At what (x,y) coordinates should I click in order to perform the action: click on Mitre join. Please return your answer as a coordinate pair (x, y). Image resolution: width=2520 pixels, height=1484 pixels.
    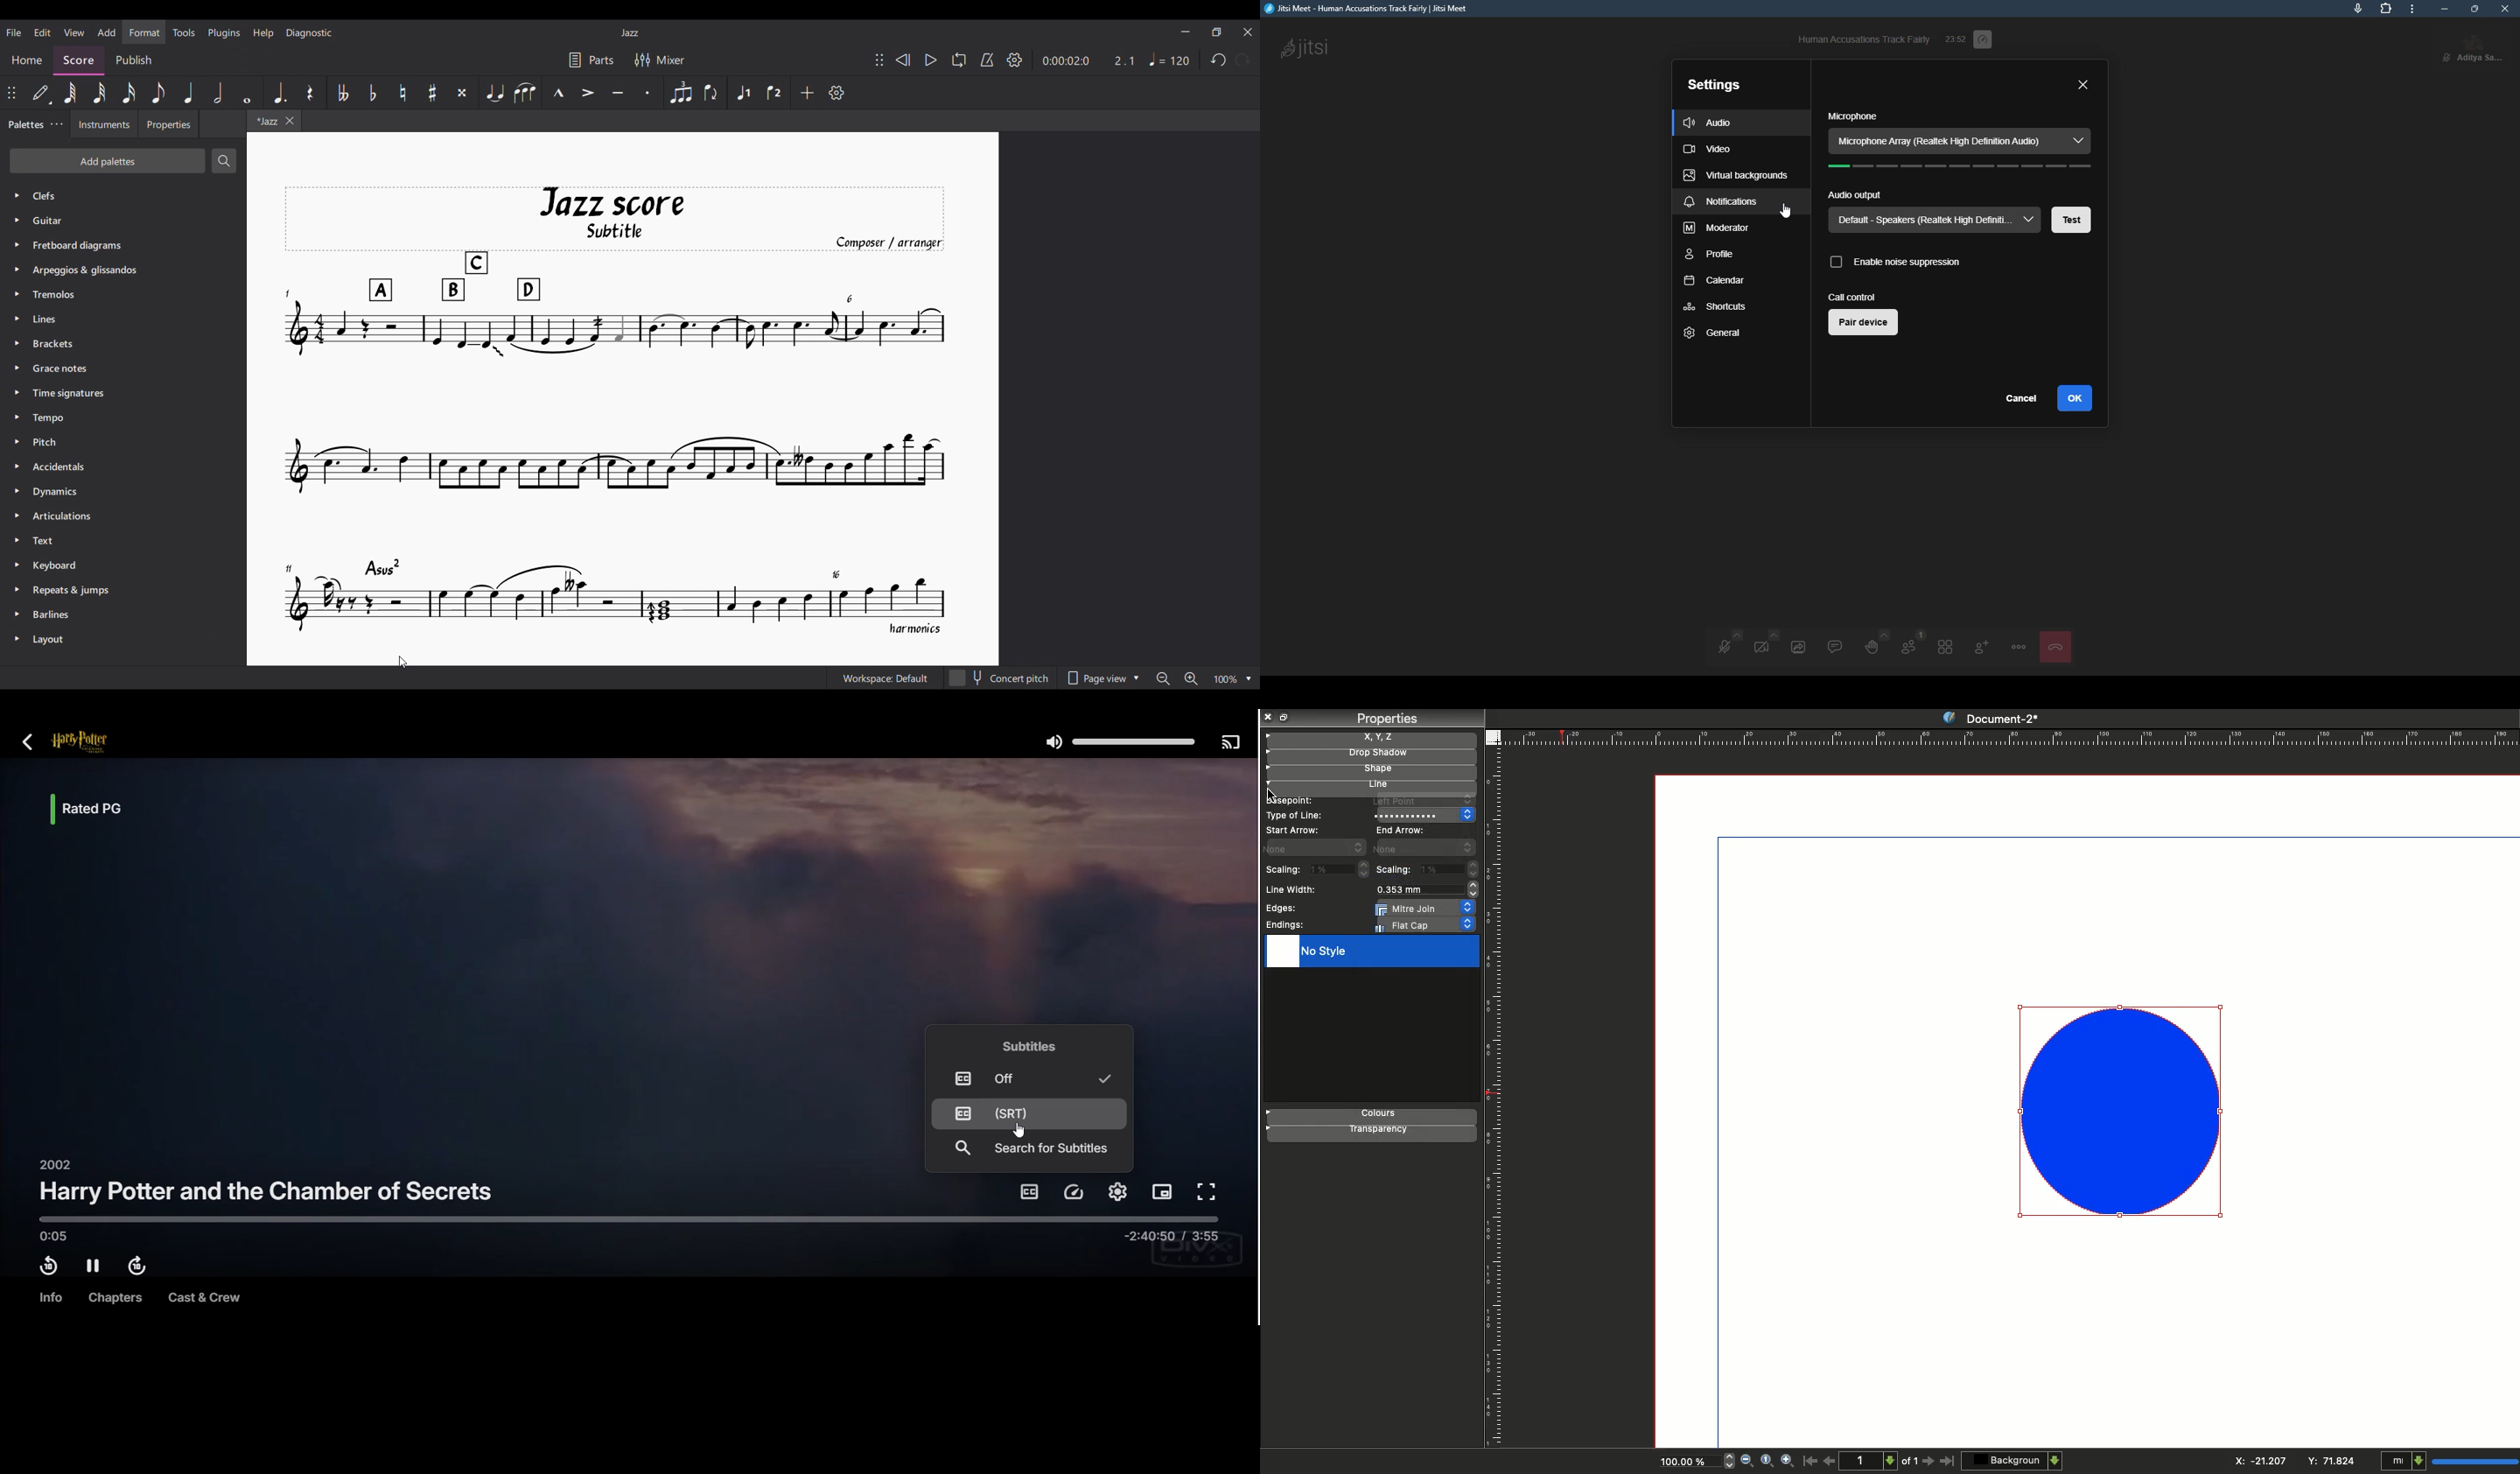
    Looking at the image, I should click on (1426, 908).